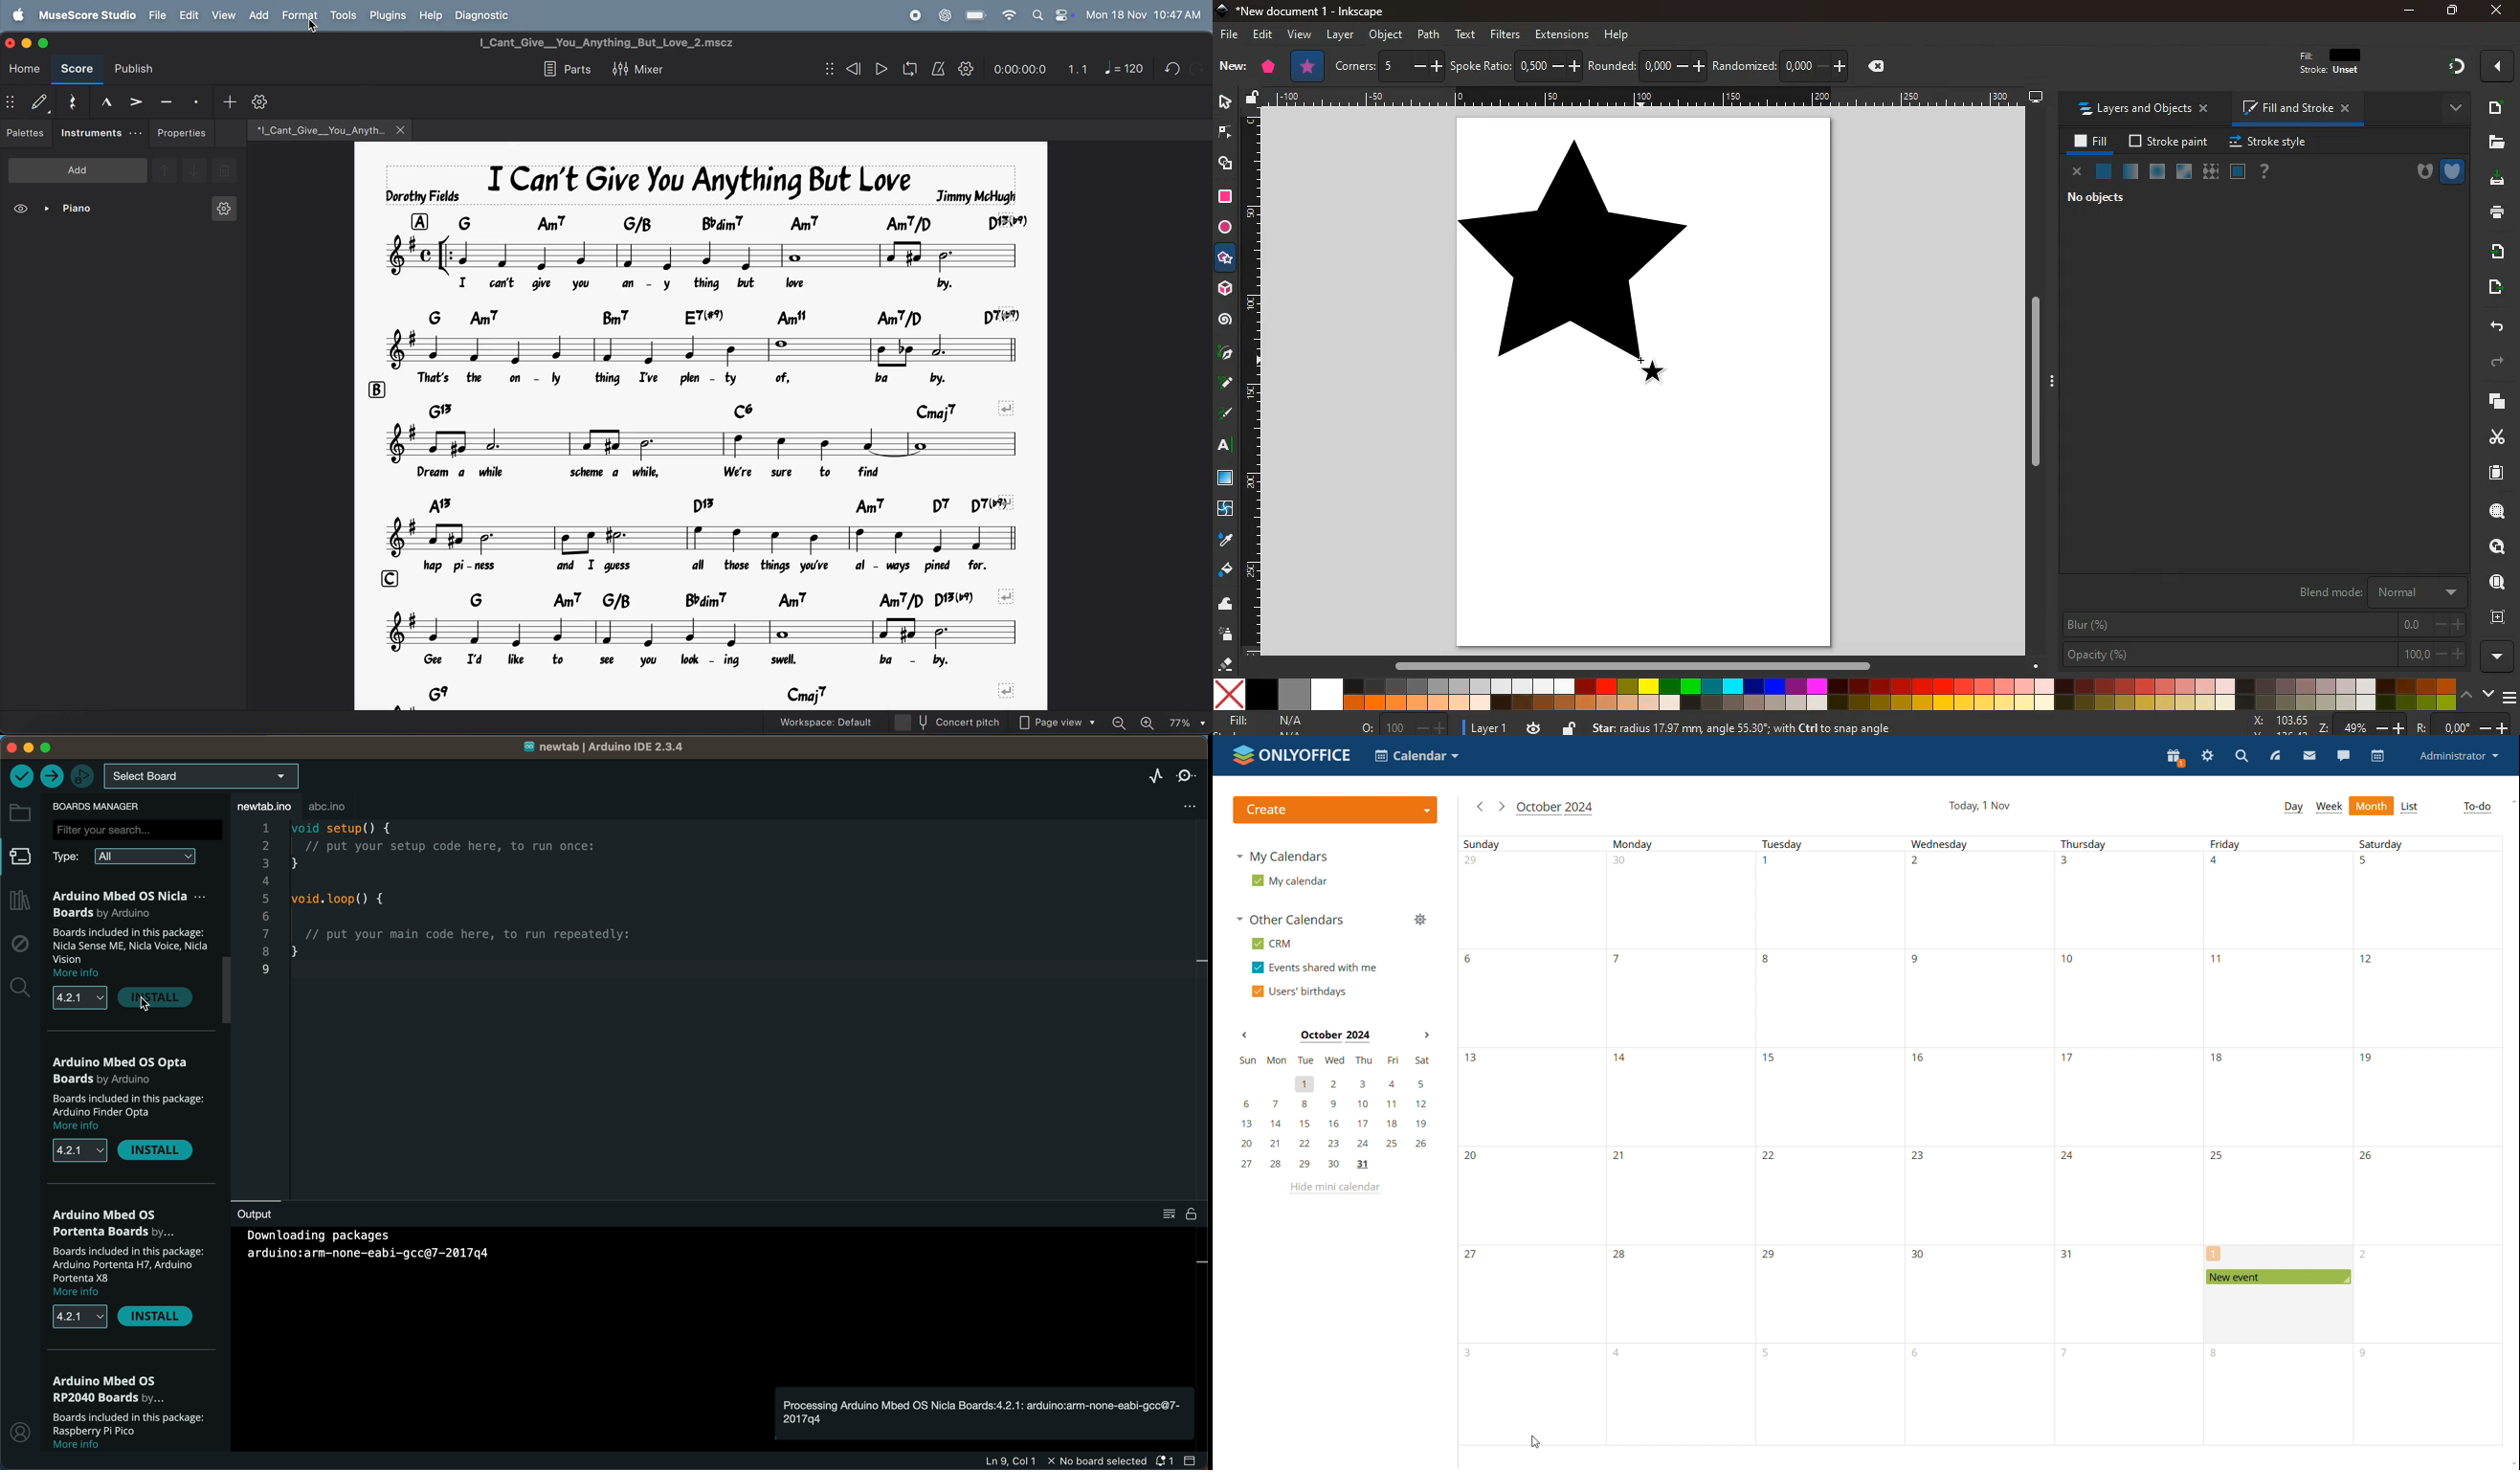  Describe the element at coordinates (2098, 197) in the screenshot. I see `no objects` at that location.